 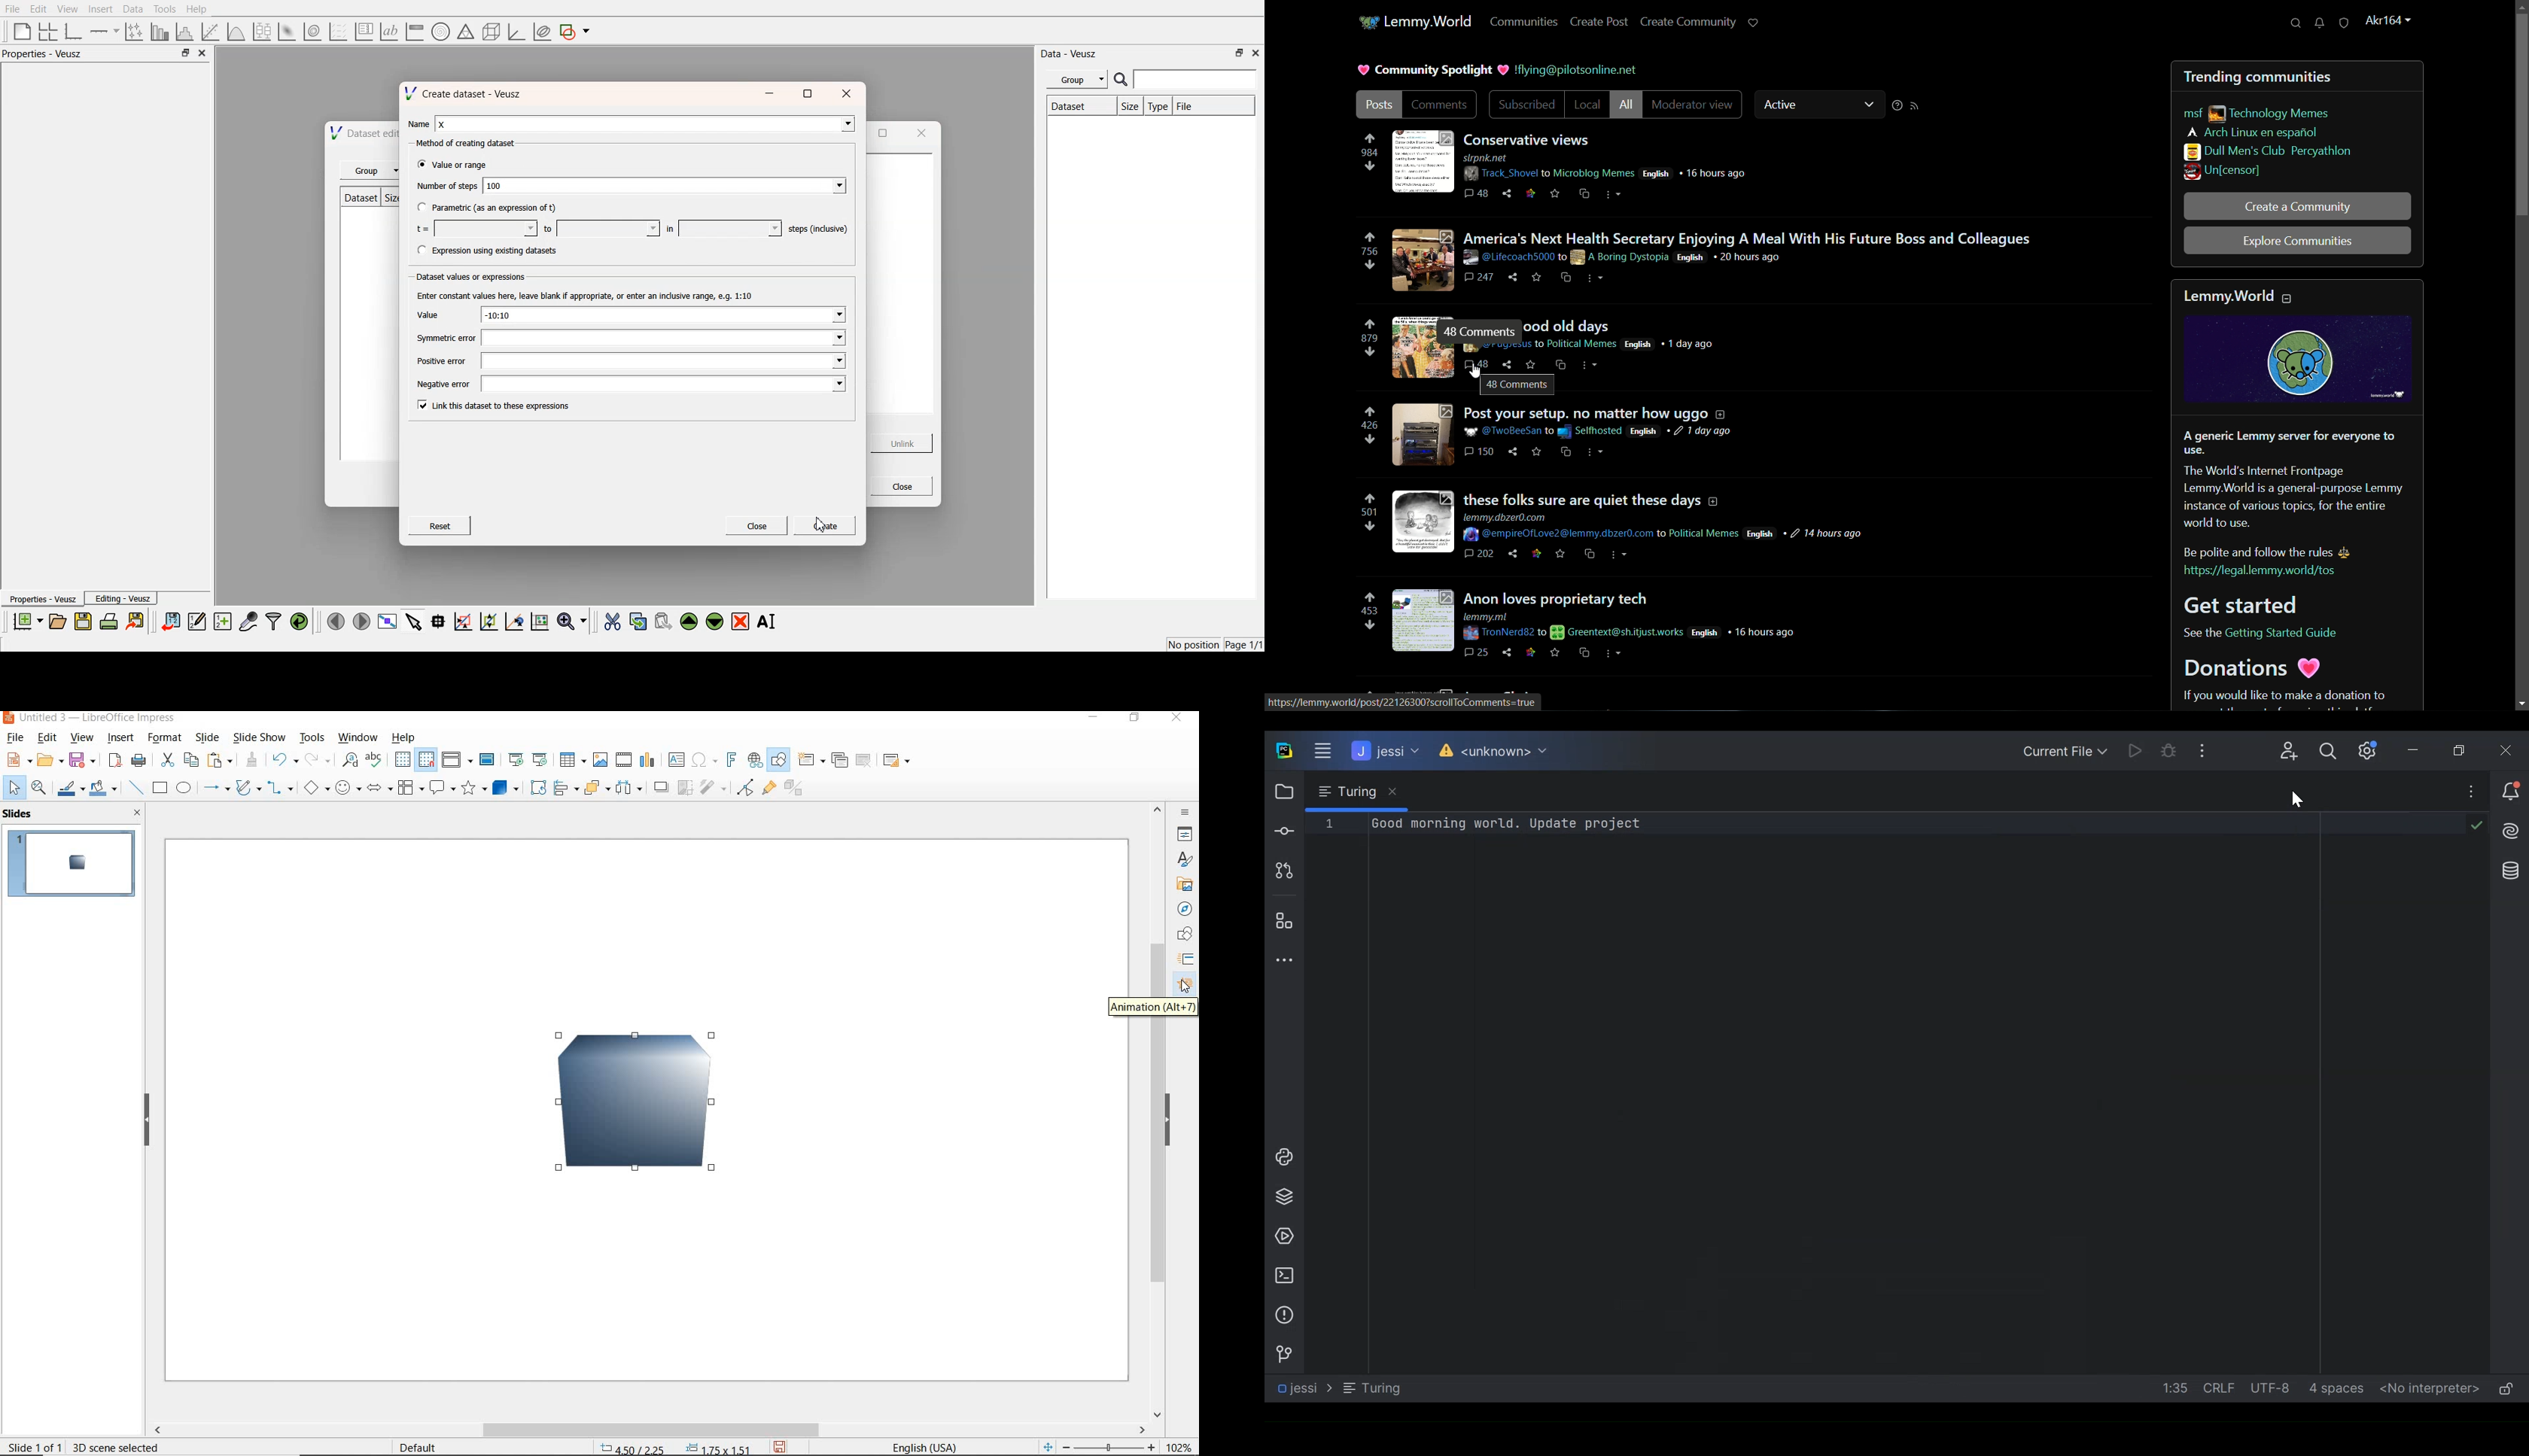 What do you see at coordinates (576, 32) in the screenshot?
I see `add a shape` at bounding box center [576, 32].